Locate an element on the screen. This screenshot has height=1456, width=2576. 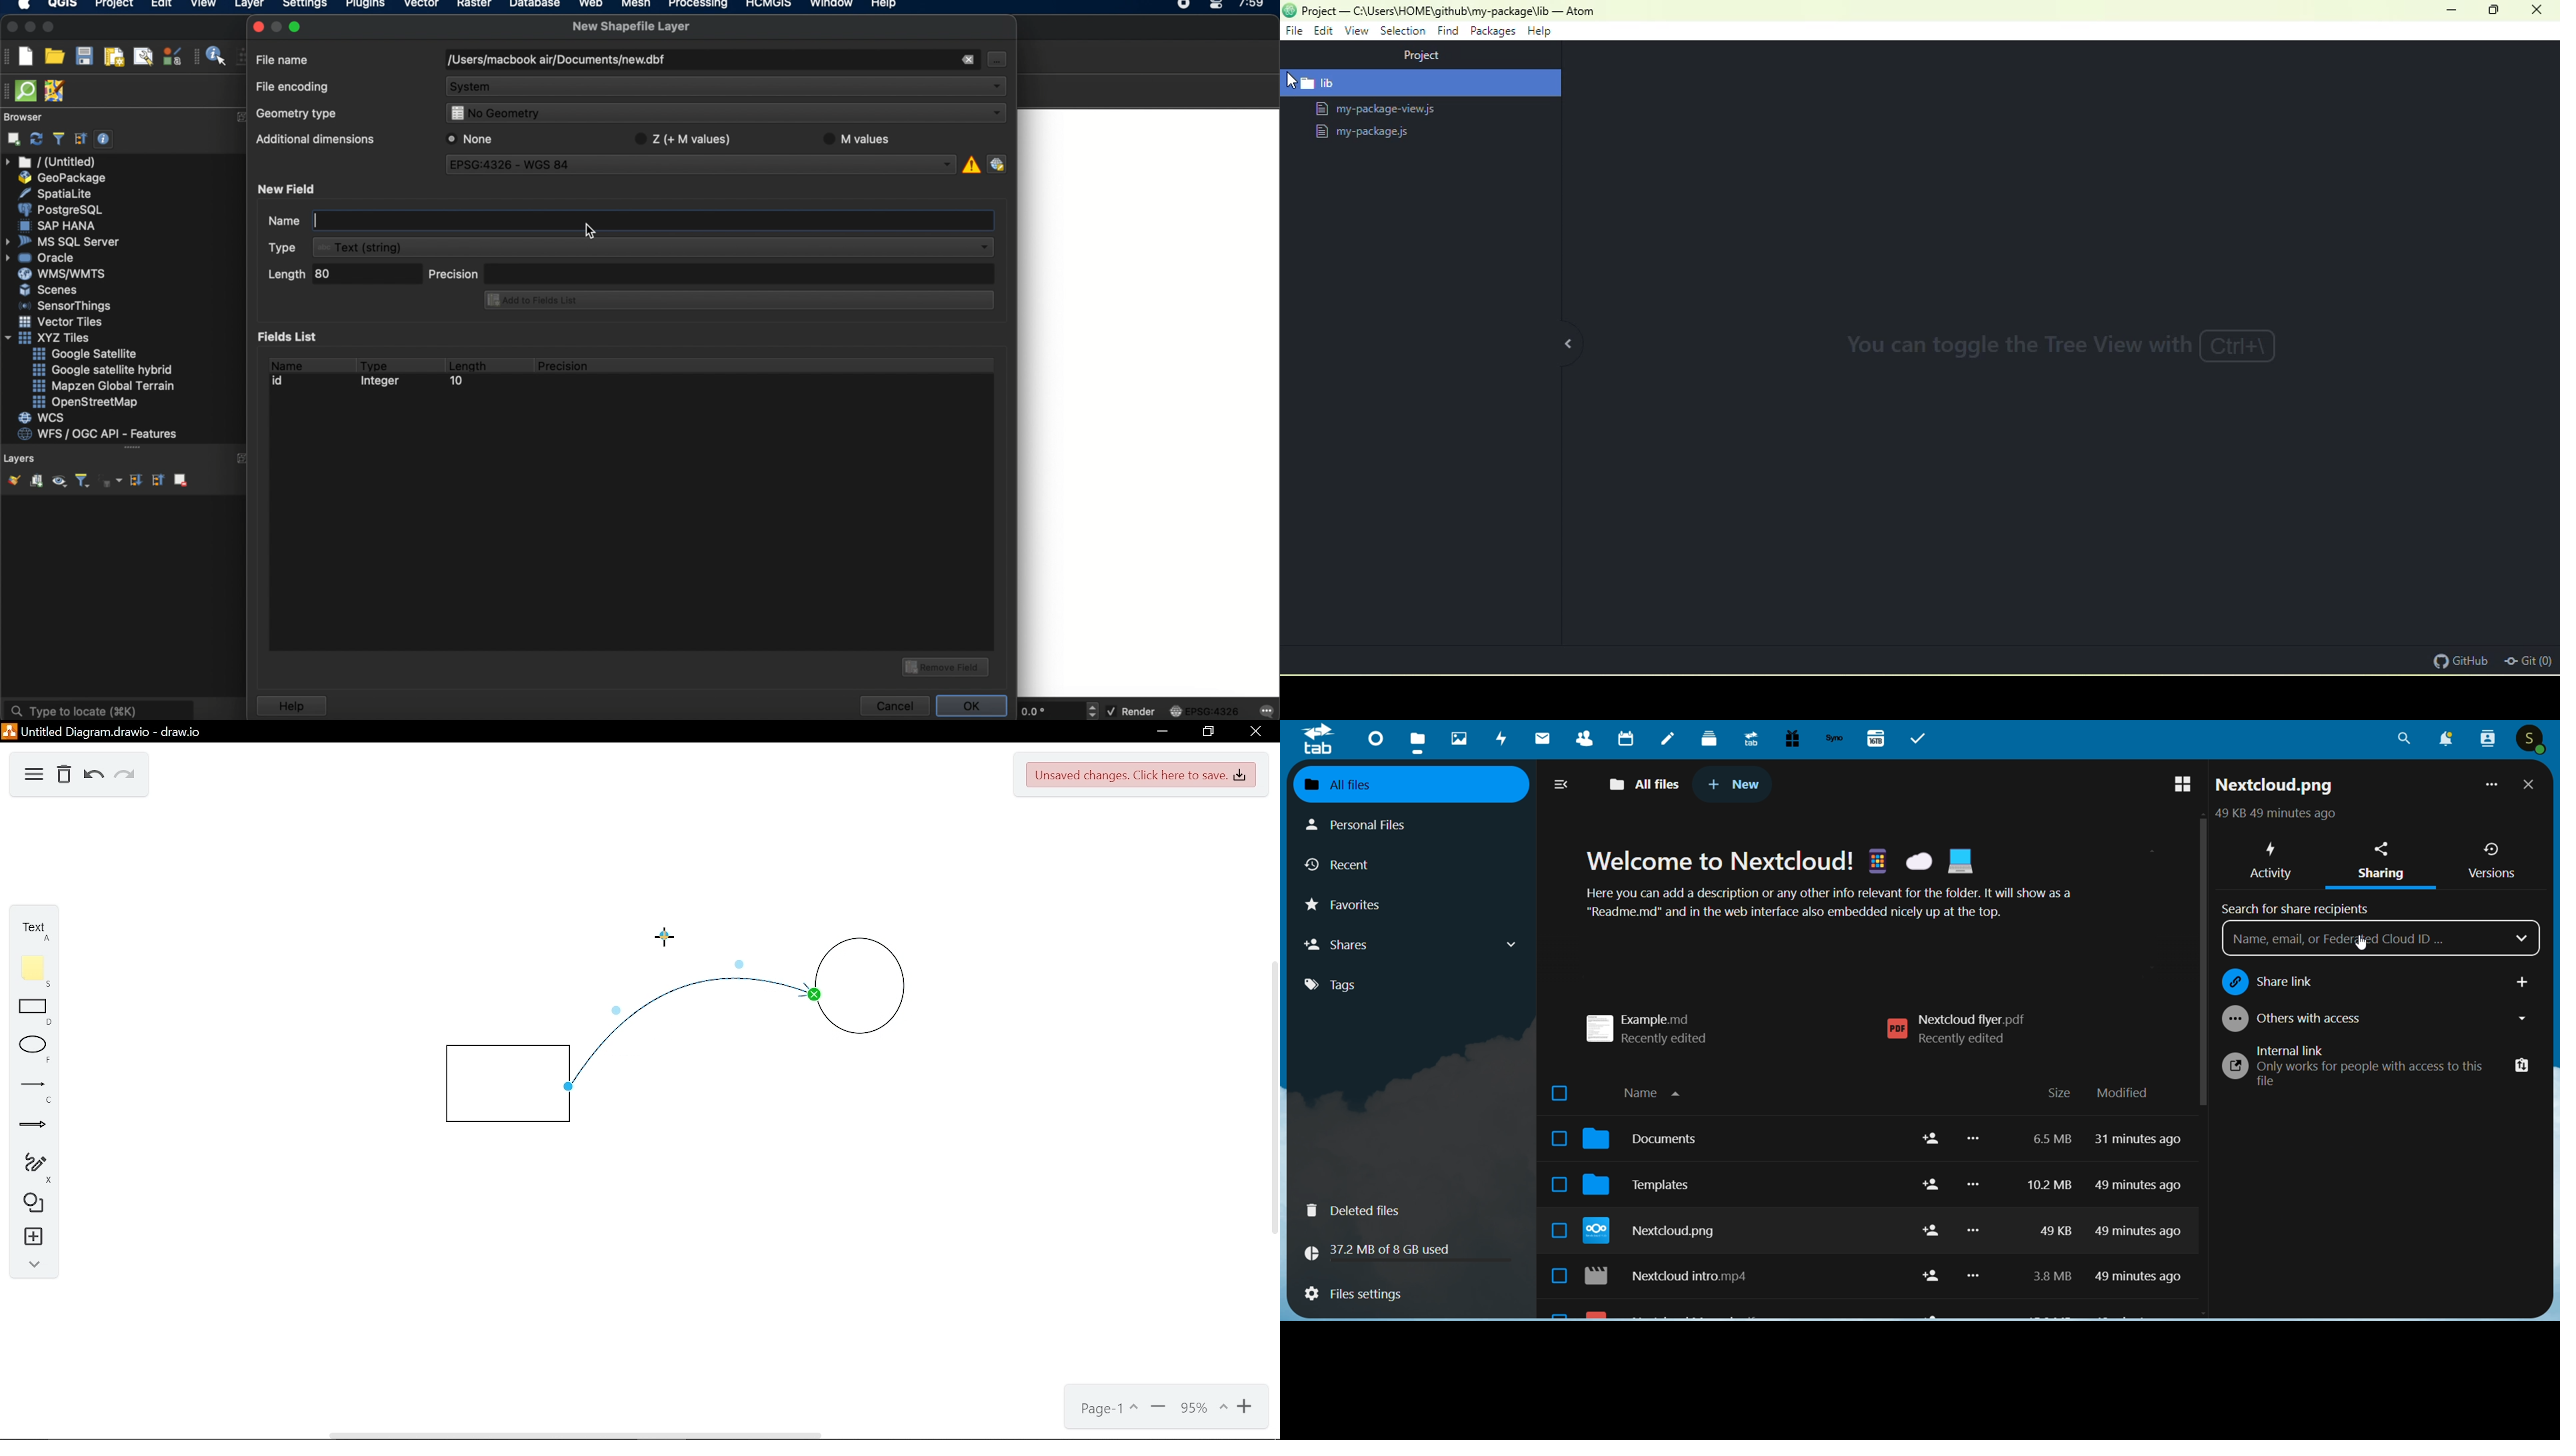
photos is located at coordinates (1459, 739).